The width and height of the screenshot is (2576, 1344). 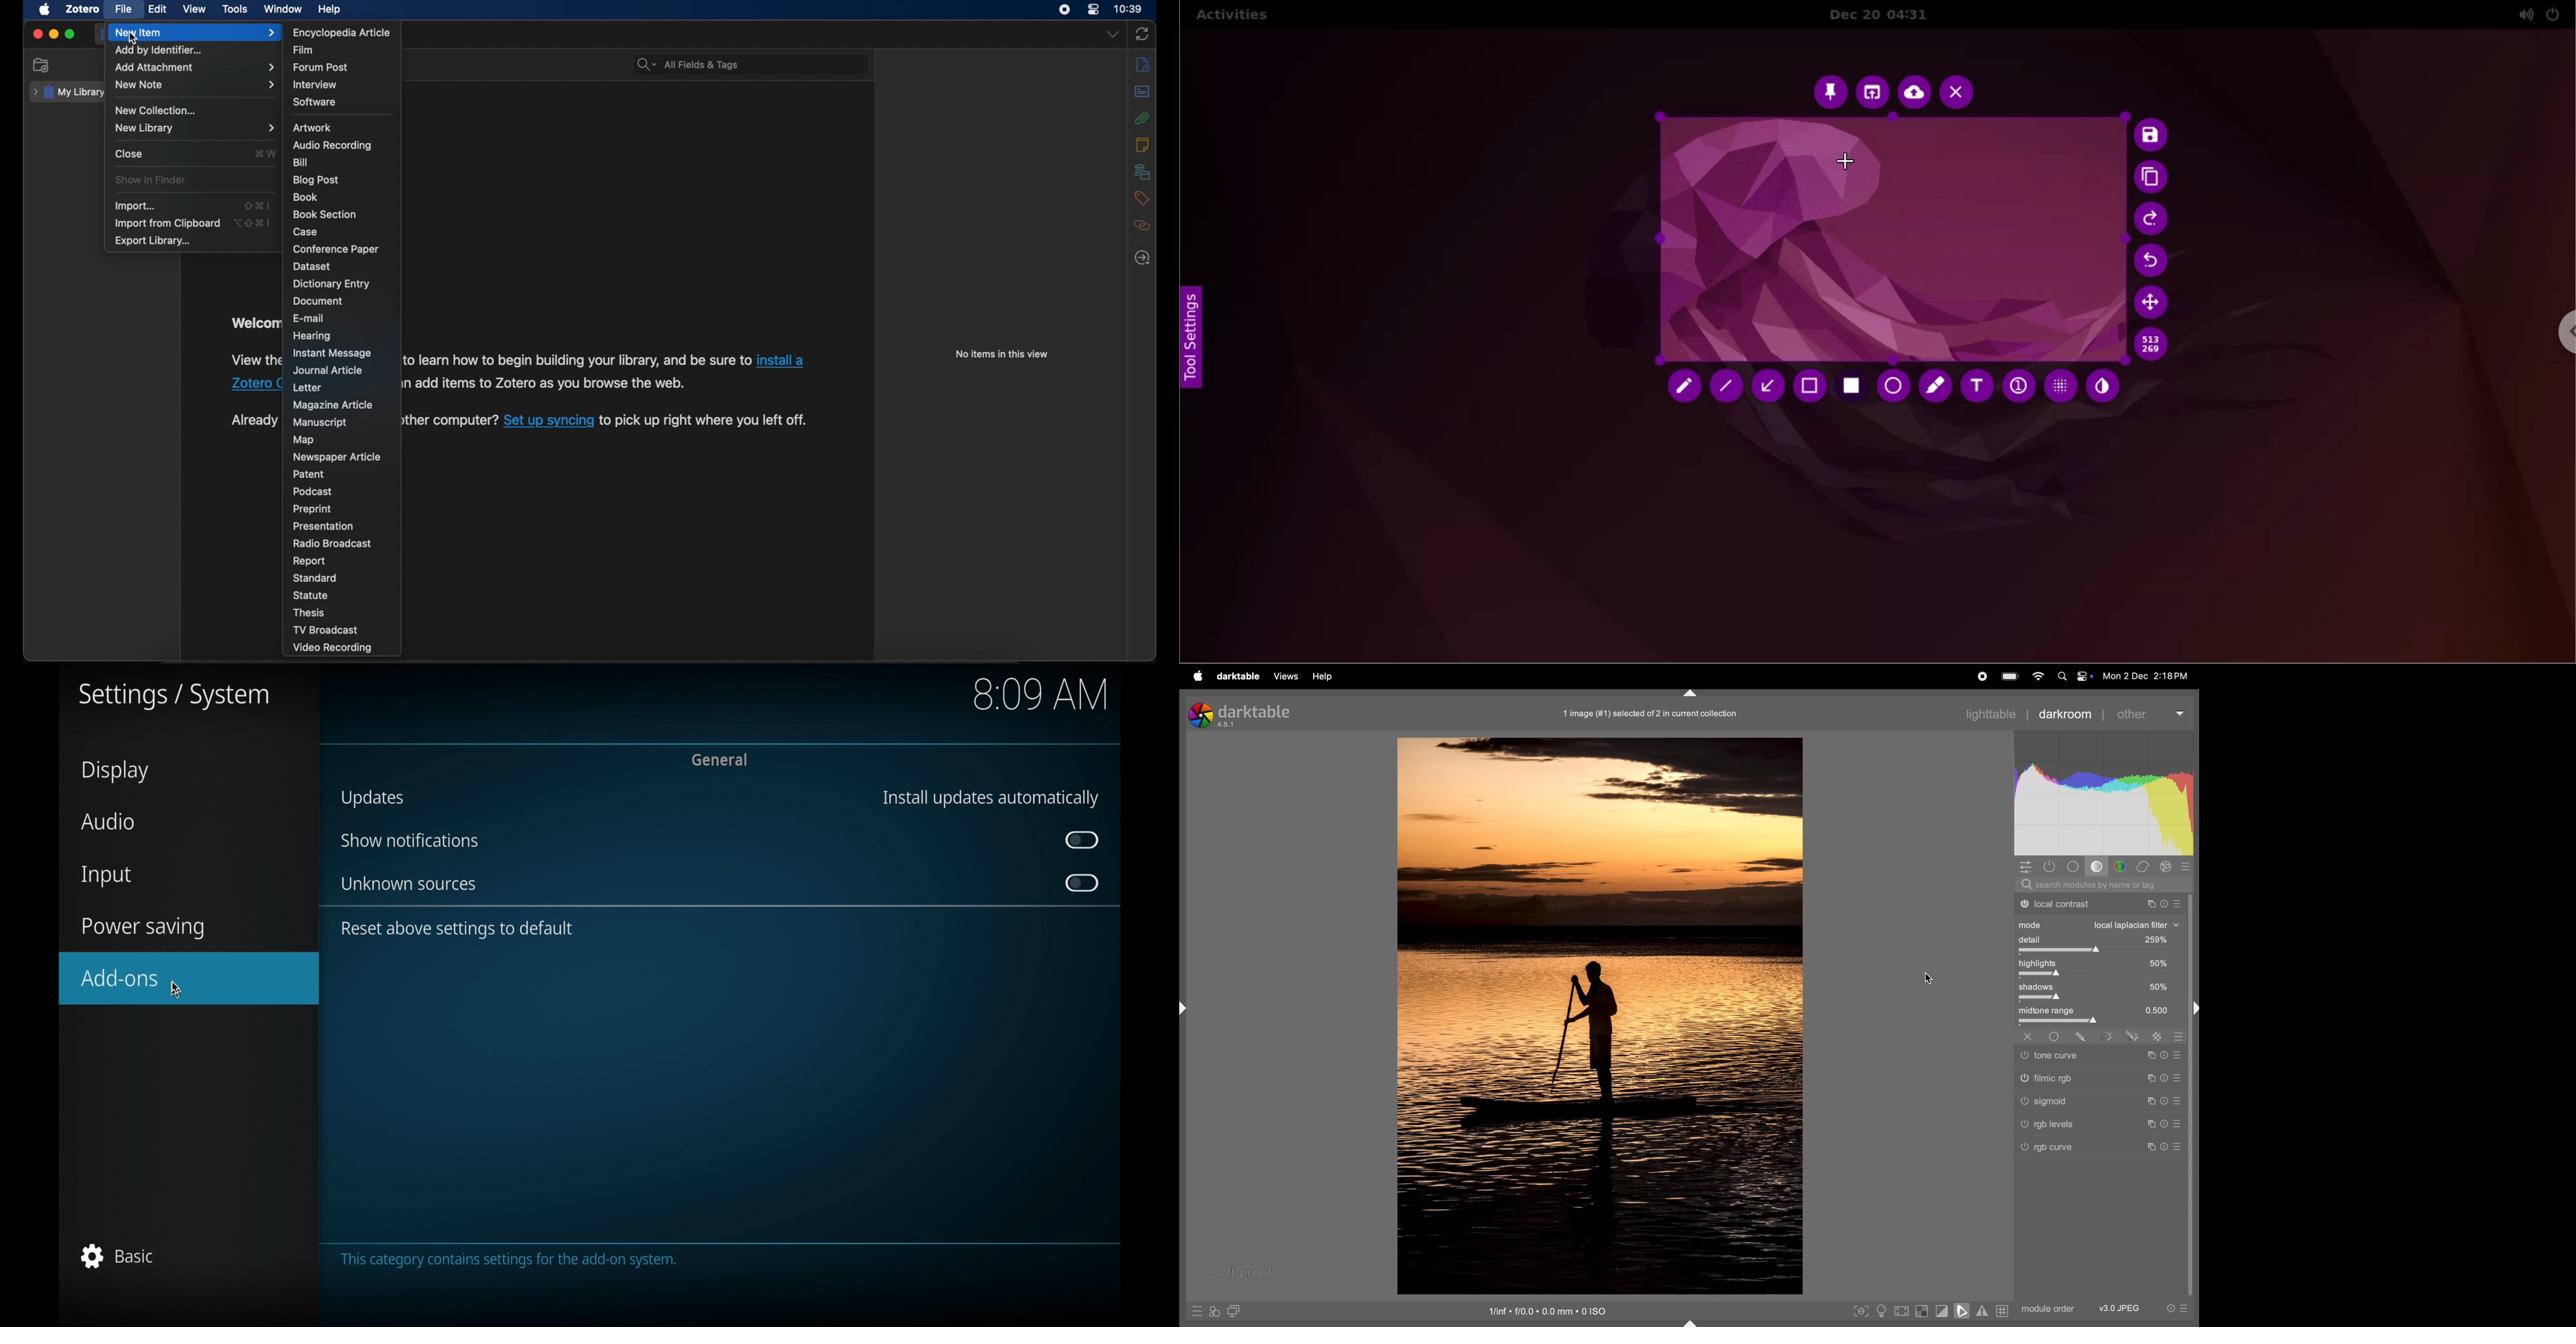 I want to click on power saving, so click(x=144, y=928).